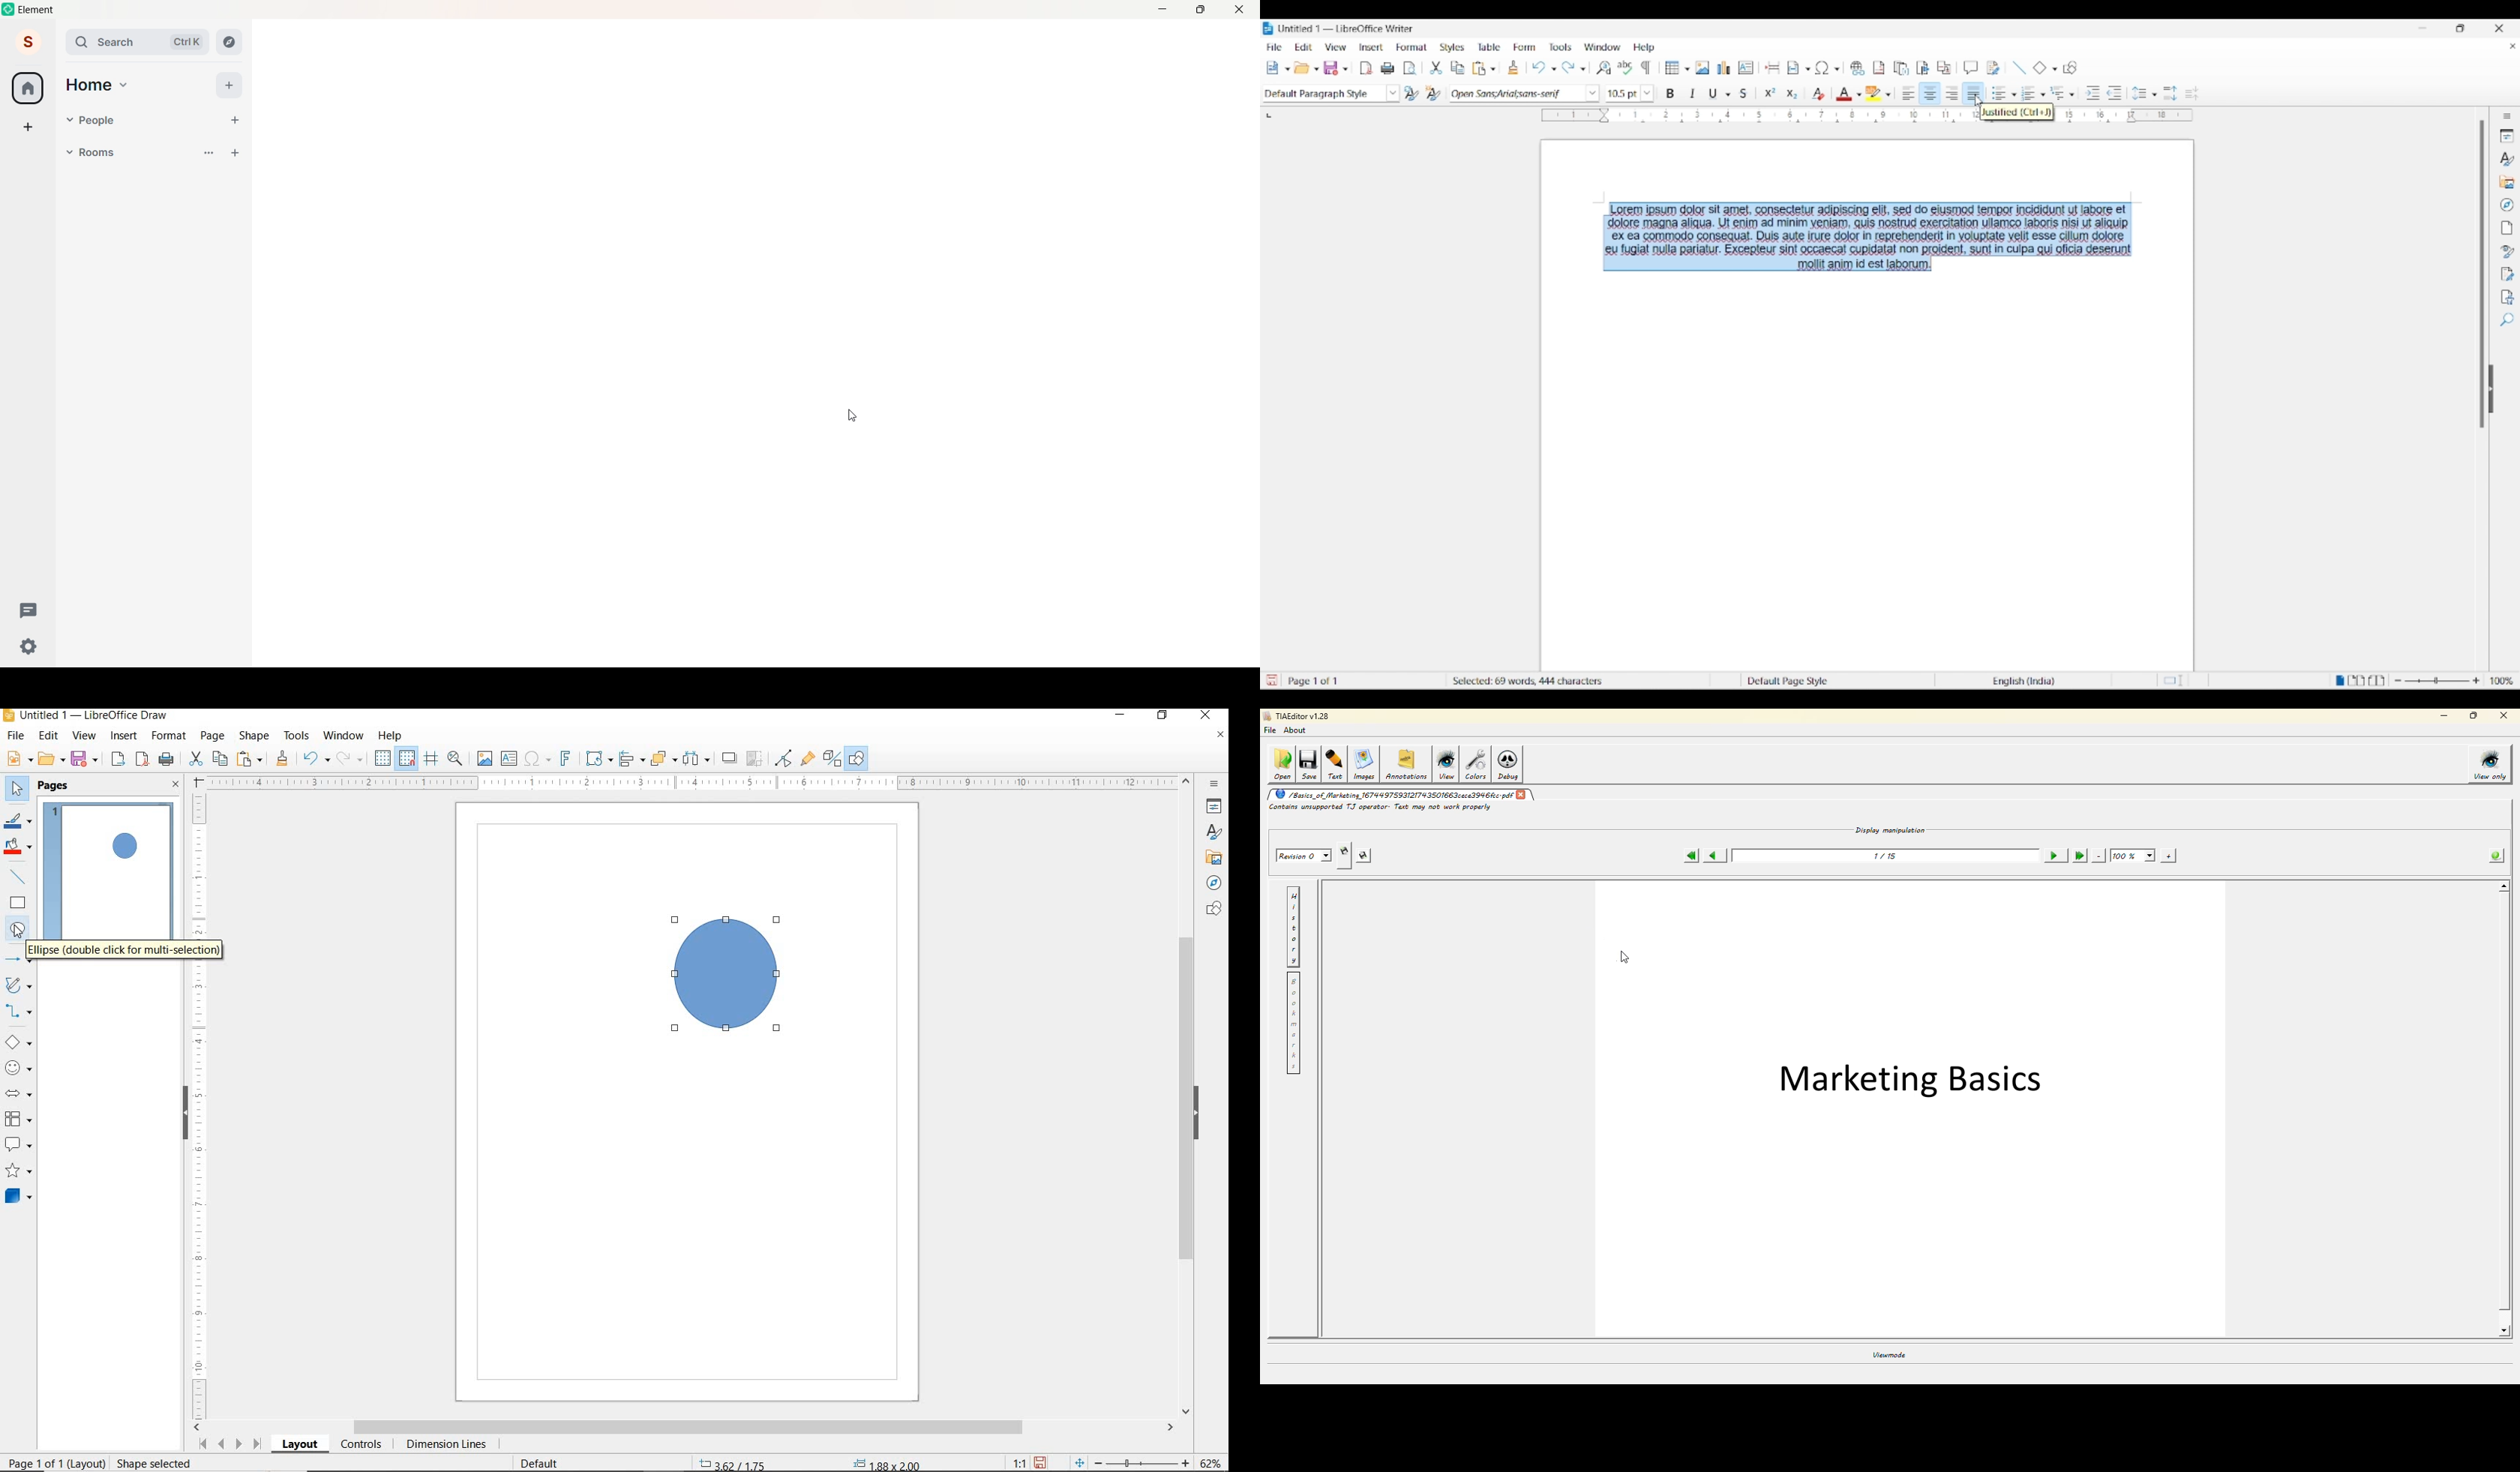 The image size is (2520, 1484). I want to click on INSERT, so click(126, 737).